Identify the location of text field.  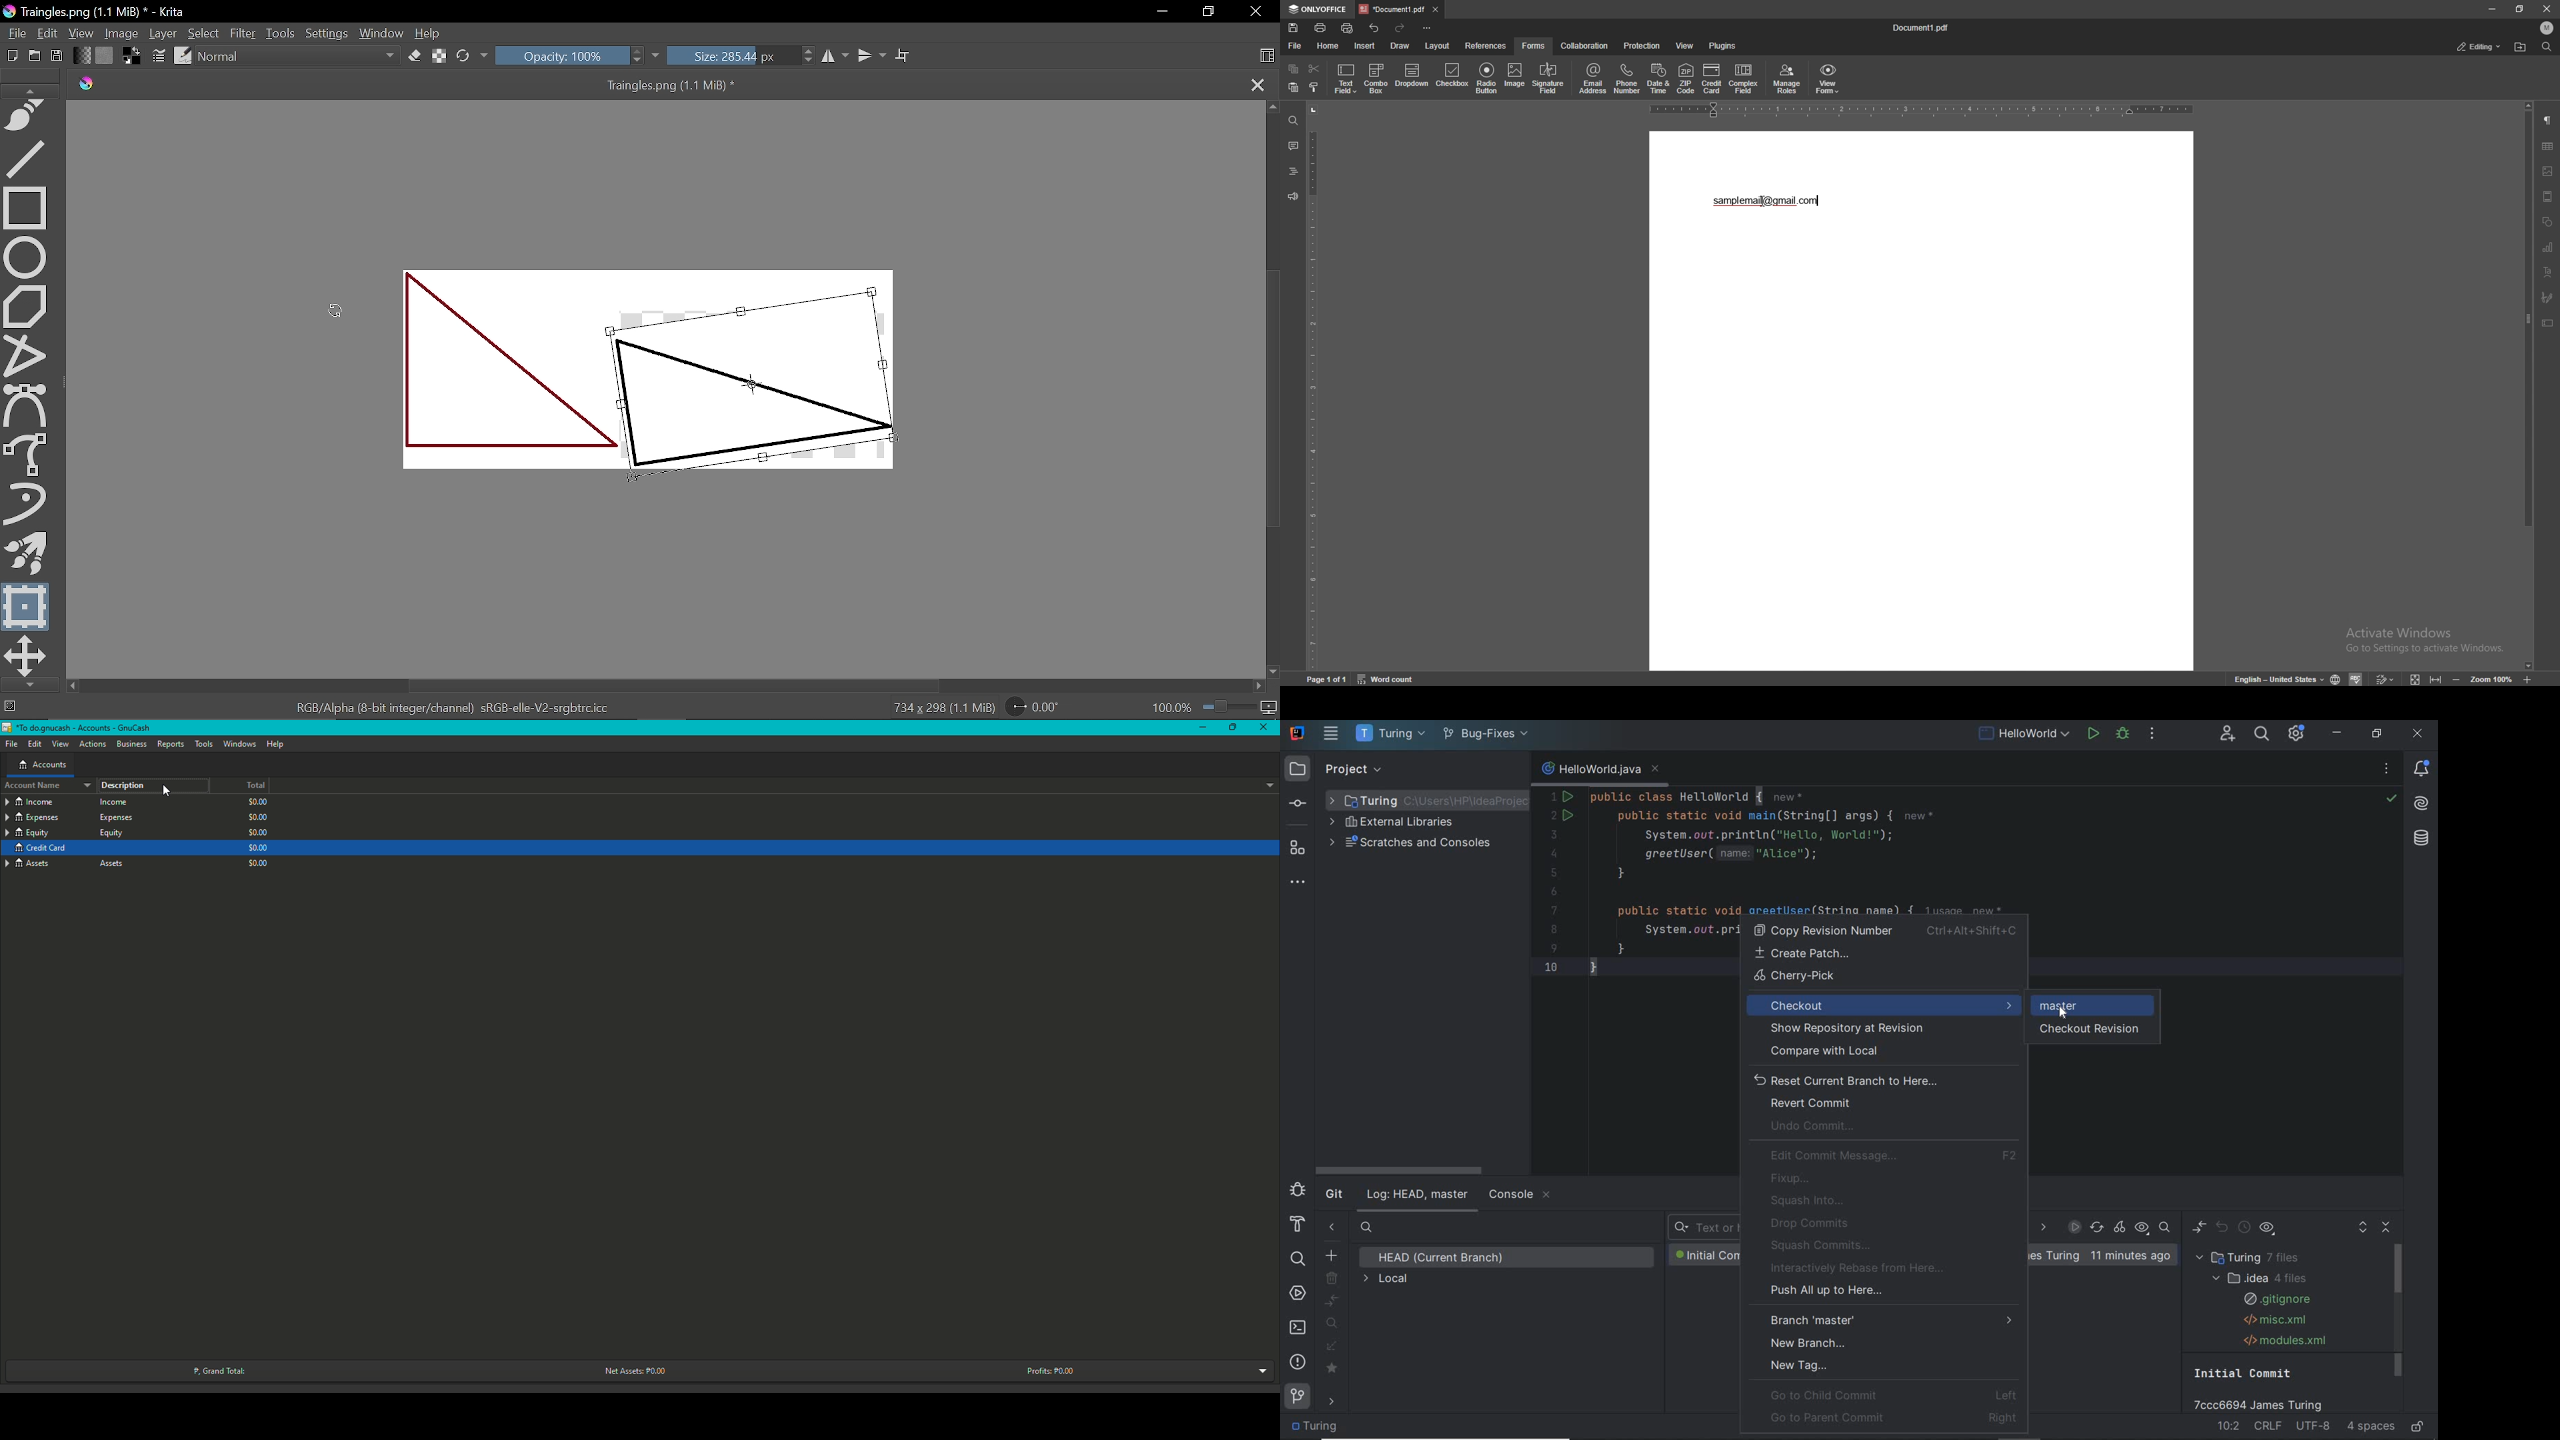
(1347, 78).